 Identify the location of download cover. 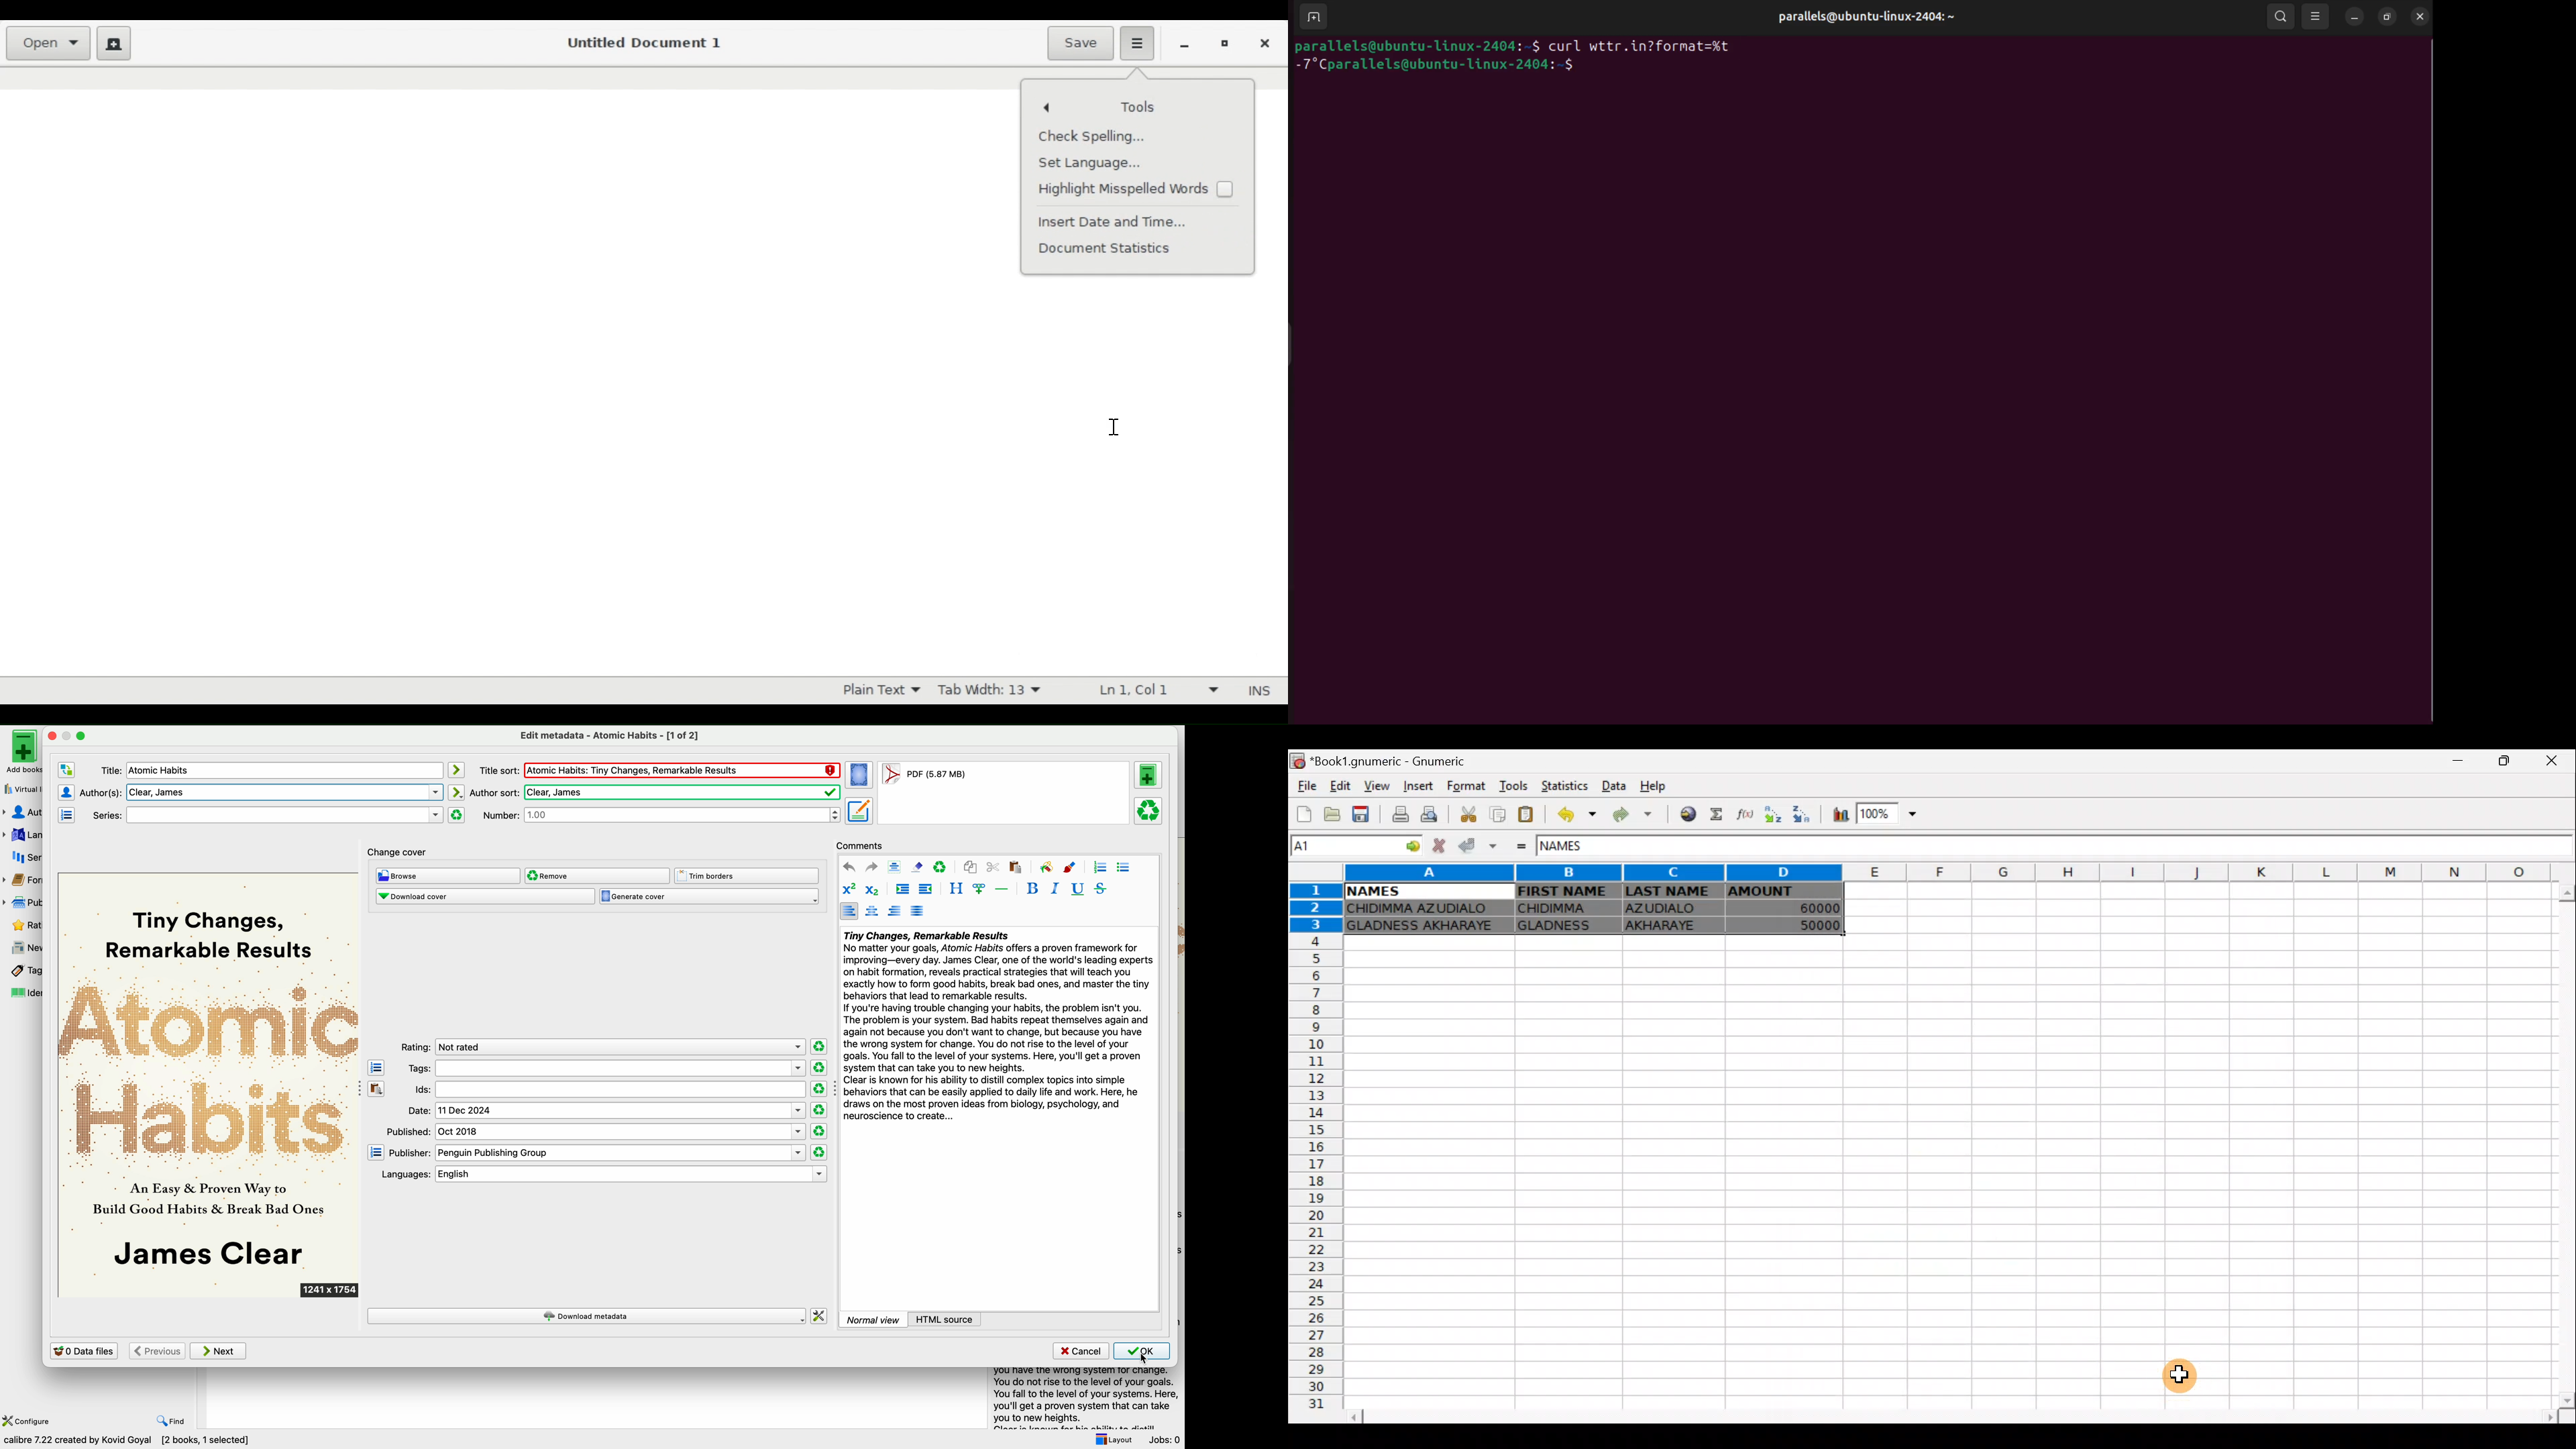
(485, 897).